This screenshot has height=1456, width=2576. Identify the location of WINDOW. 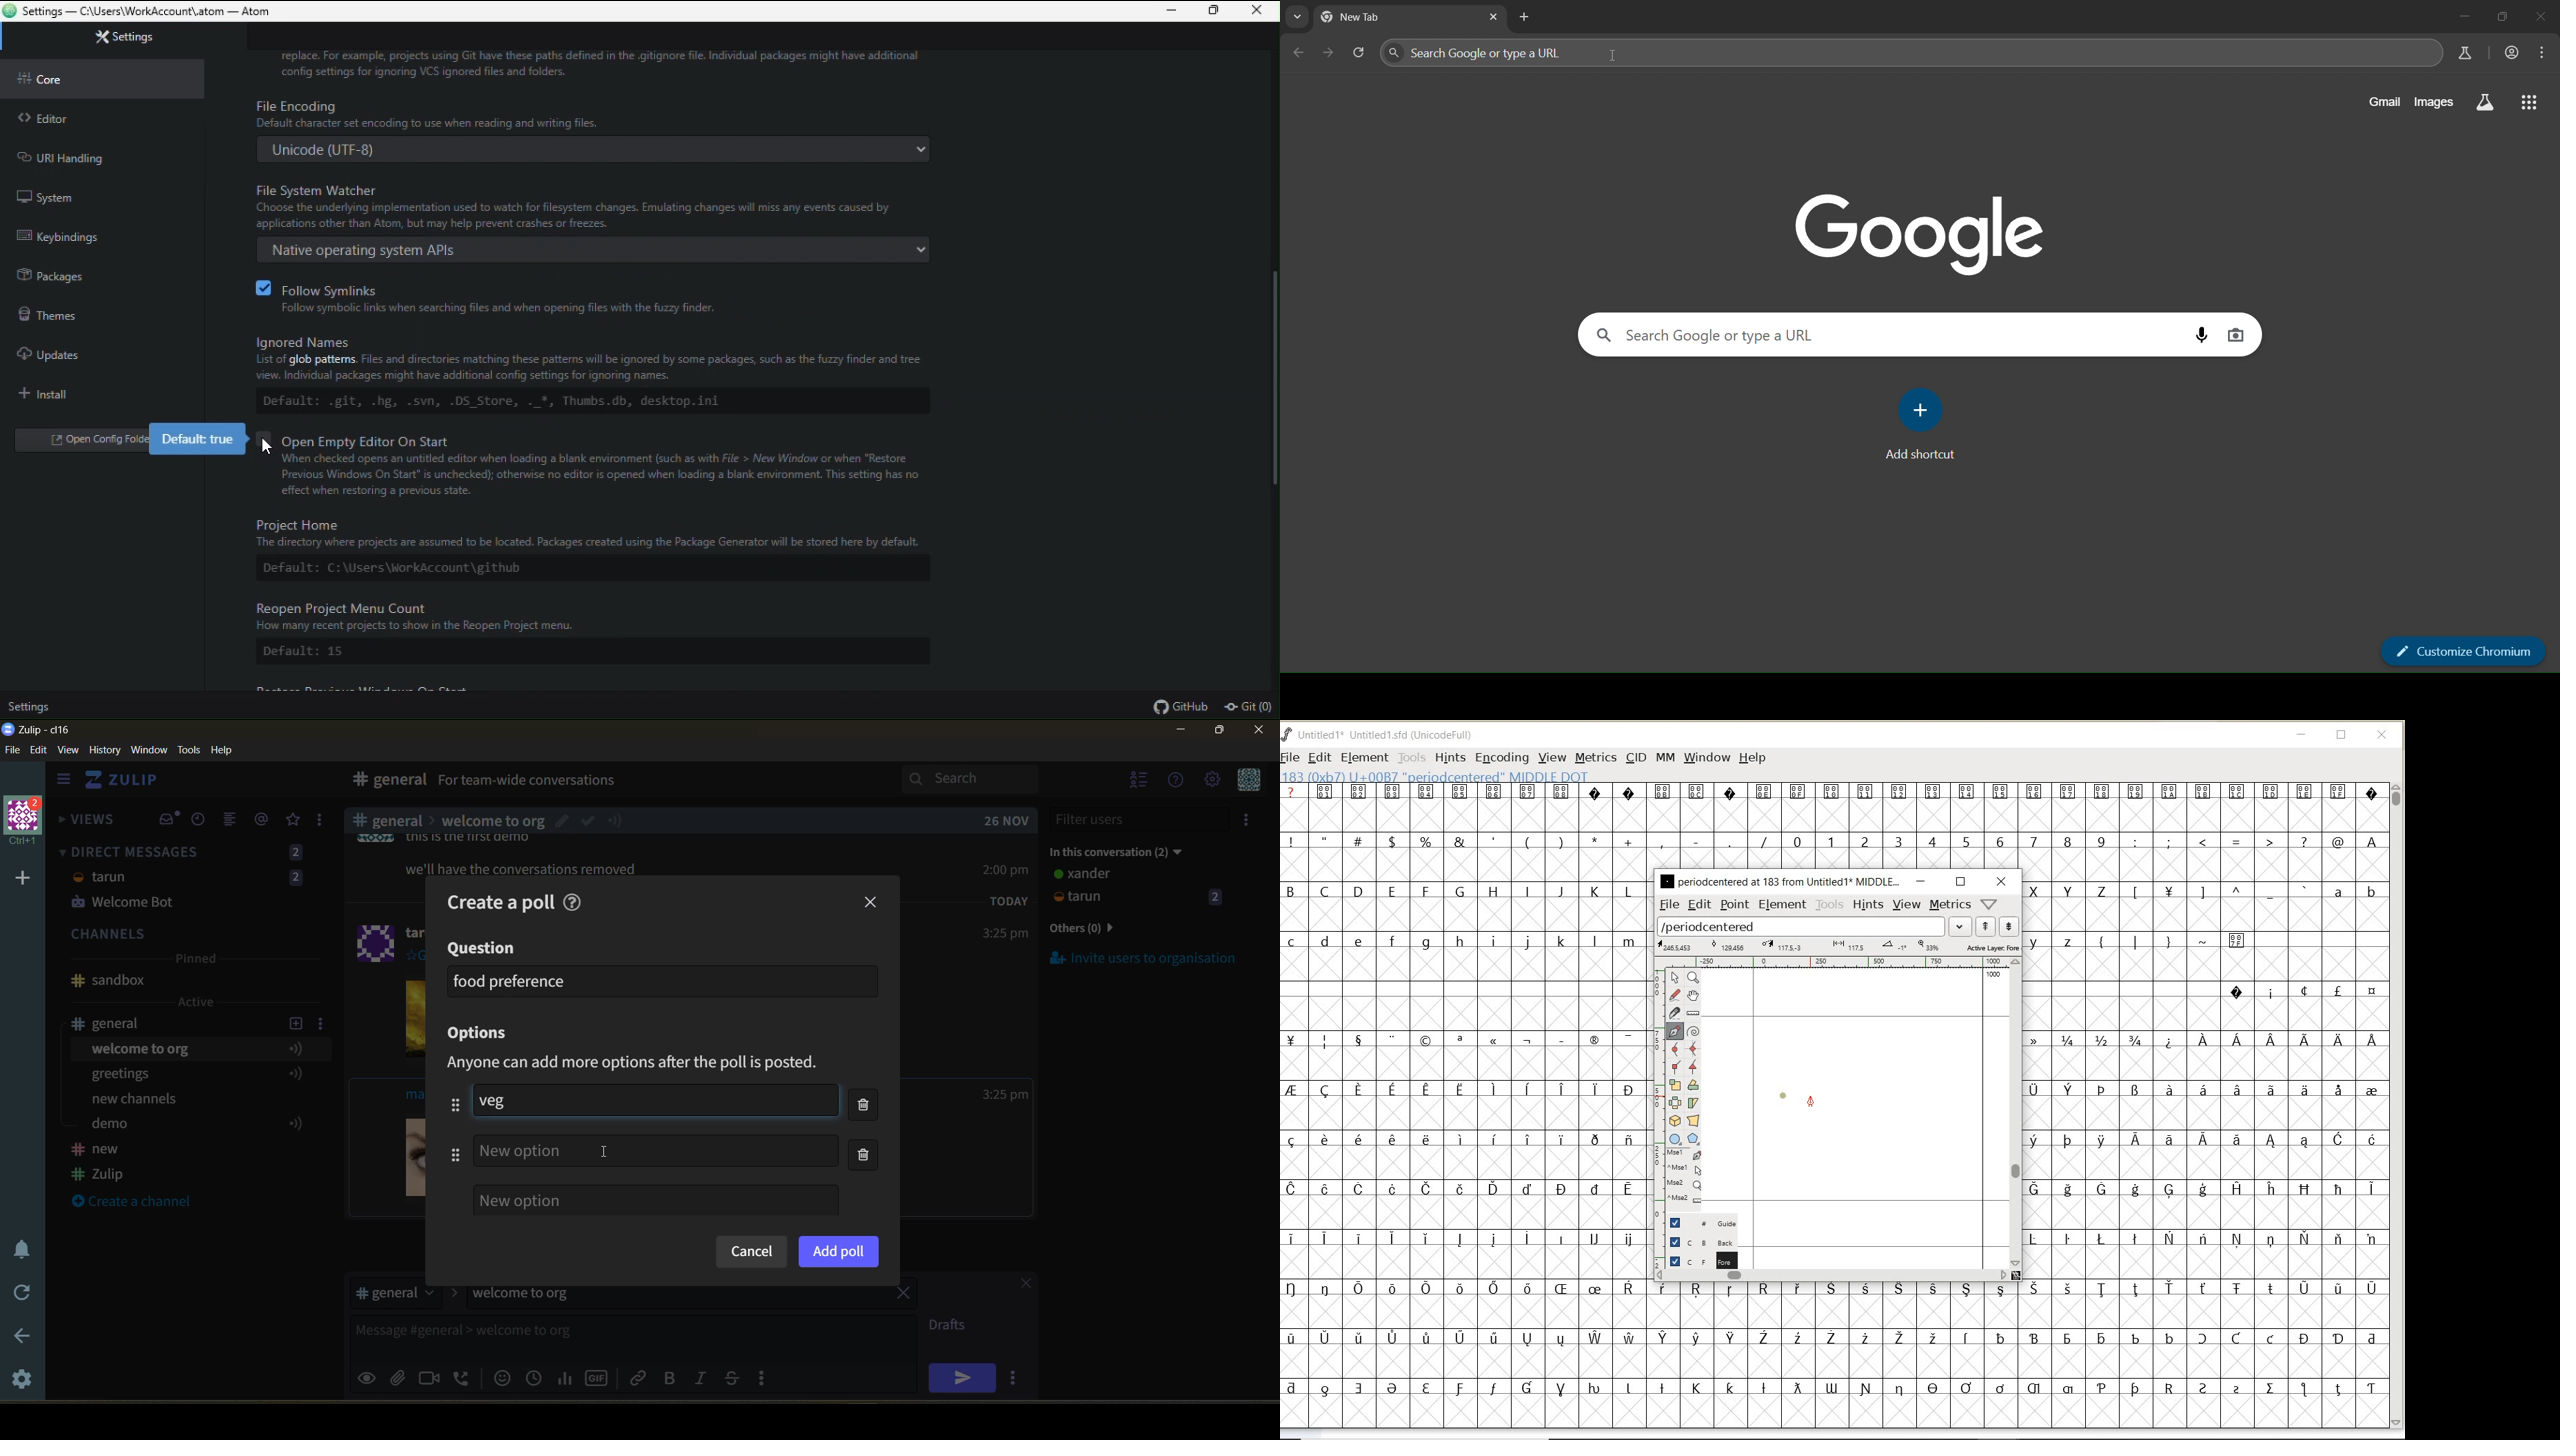
(1707, 757).